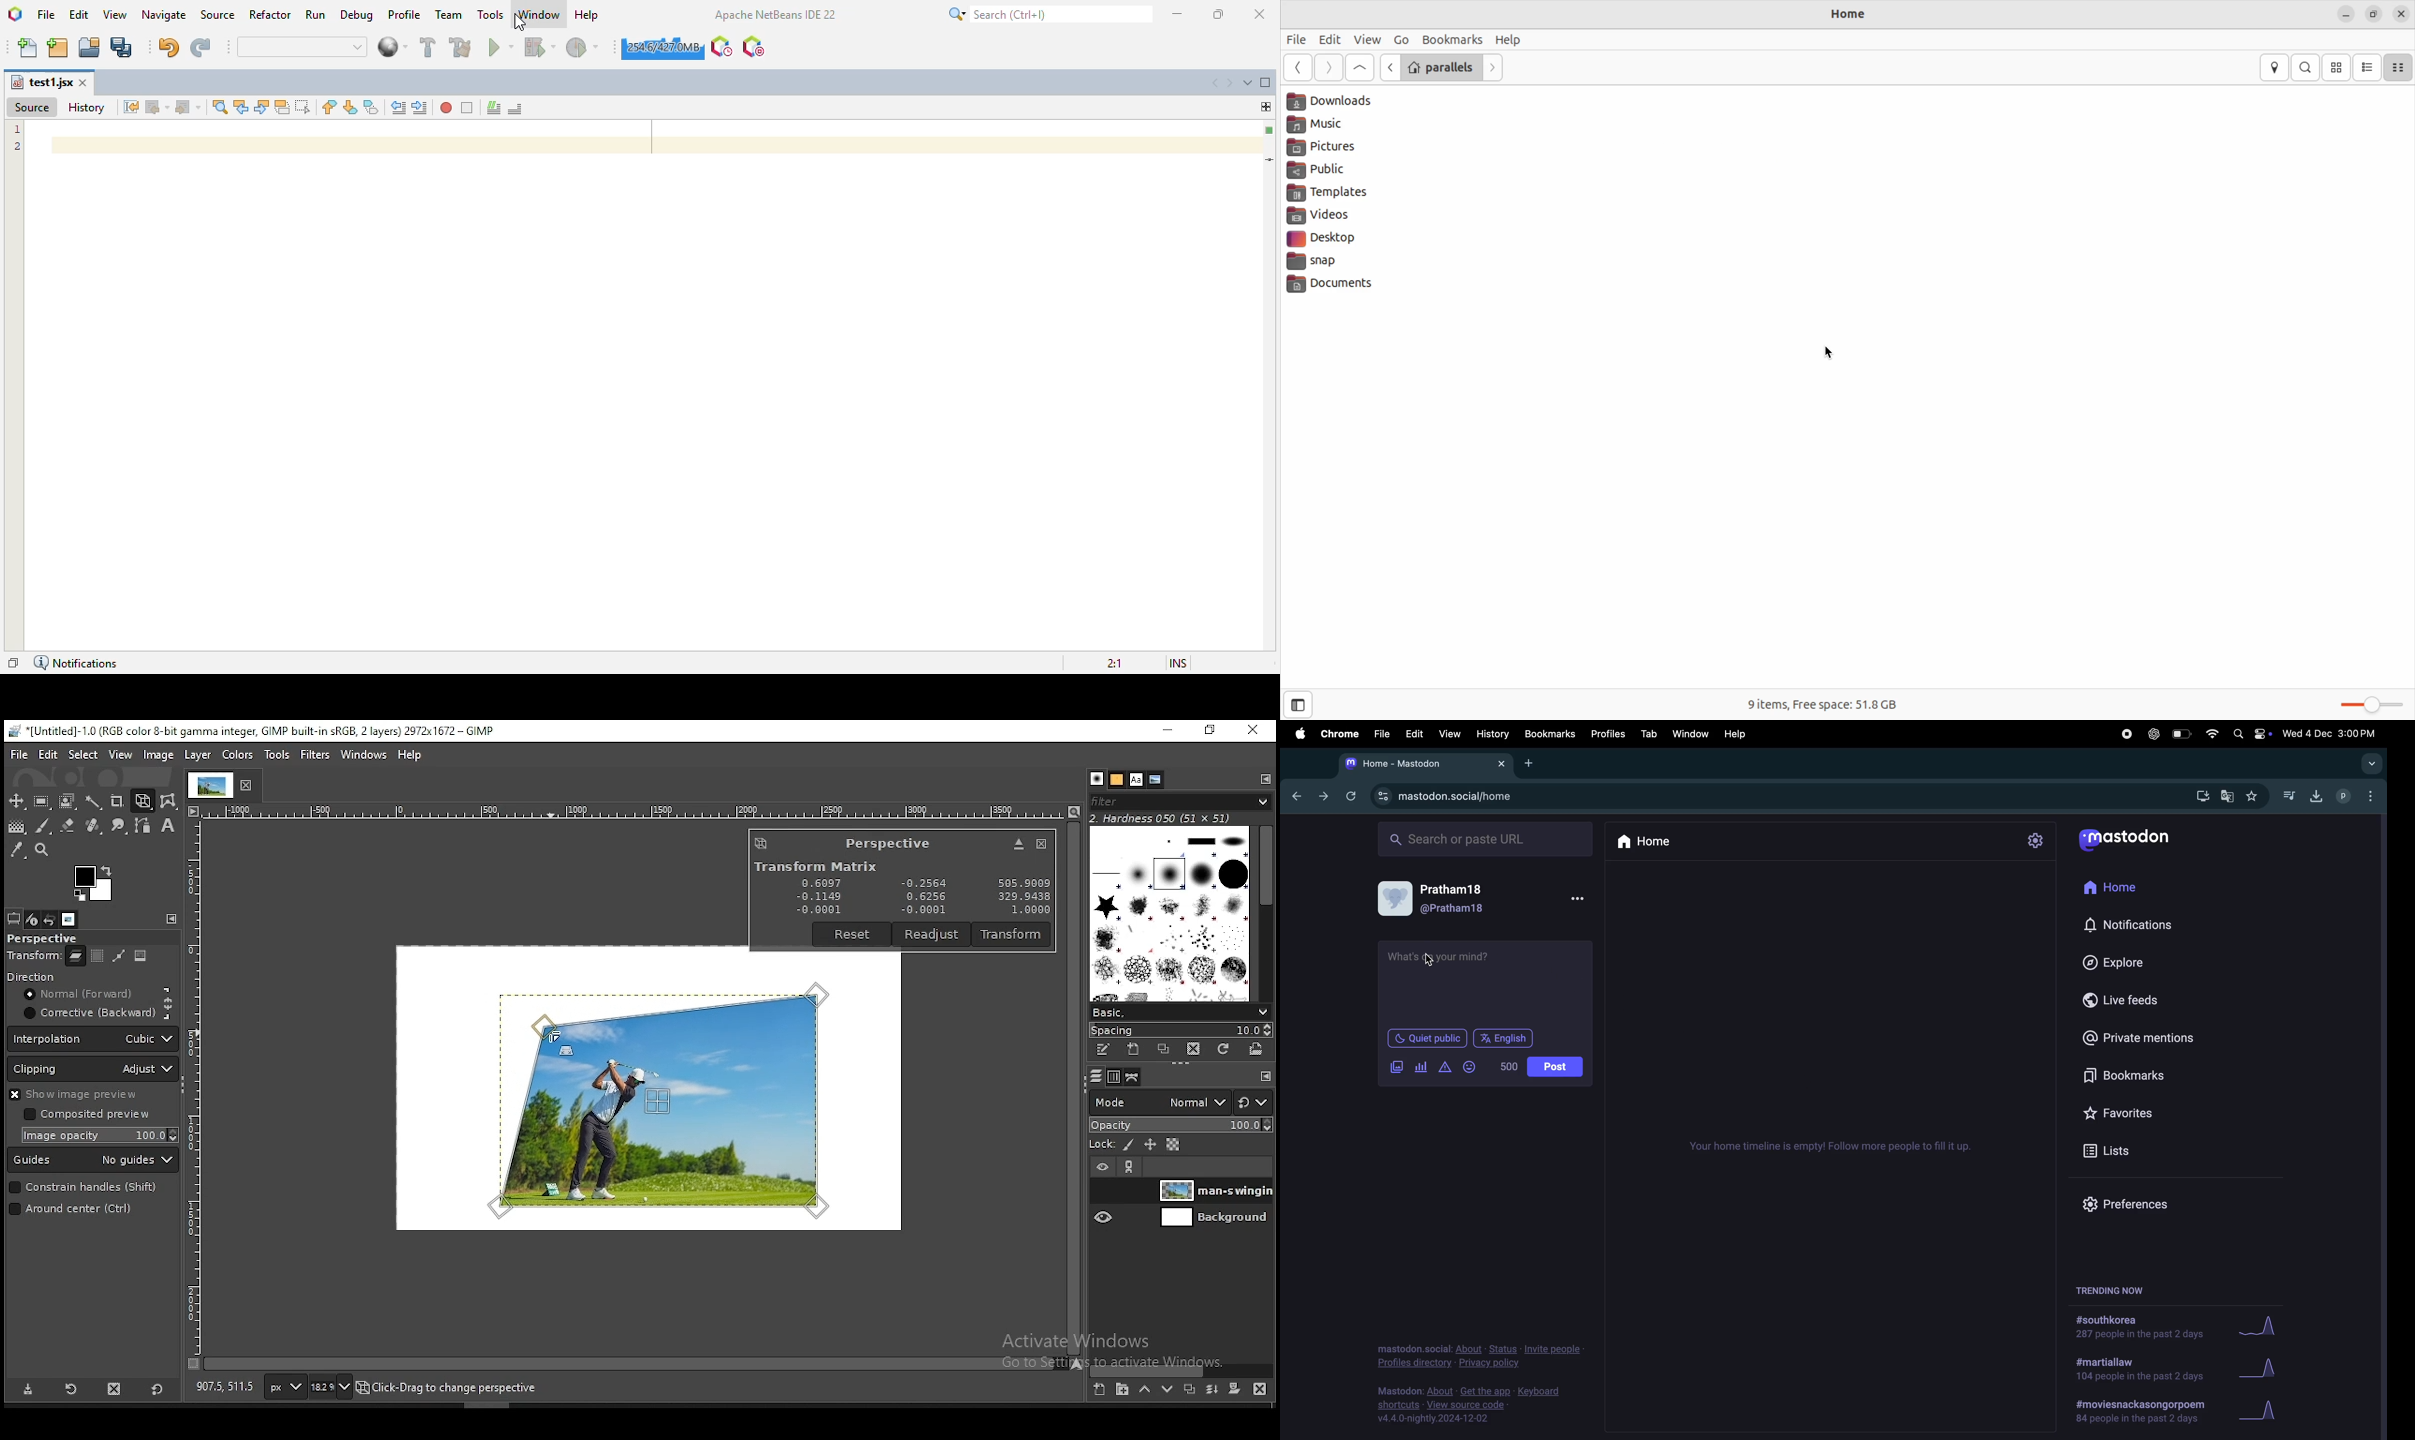  Describe the element at coordinates (1506, 1066) in the screenshot. I see `500` at that location.